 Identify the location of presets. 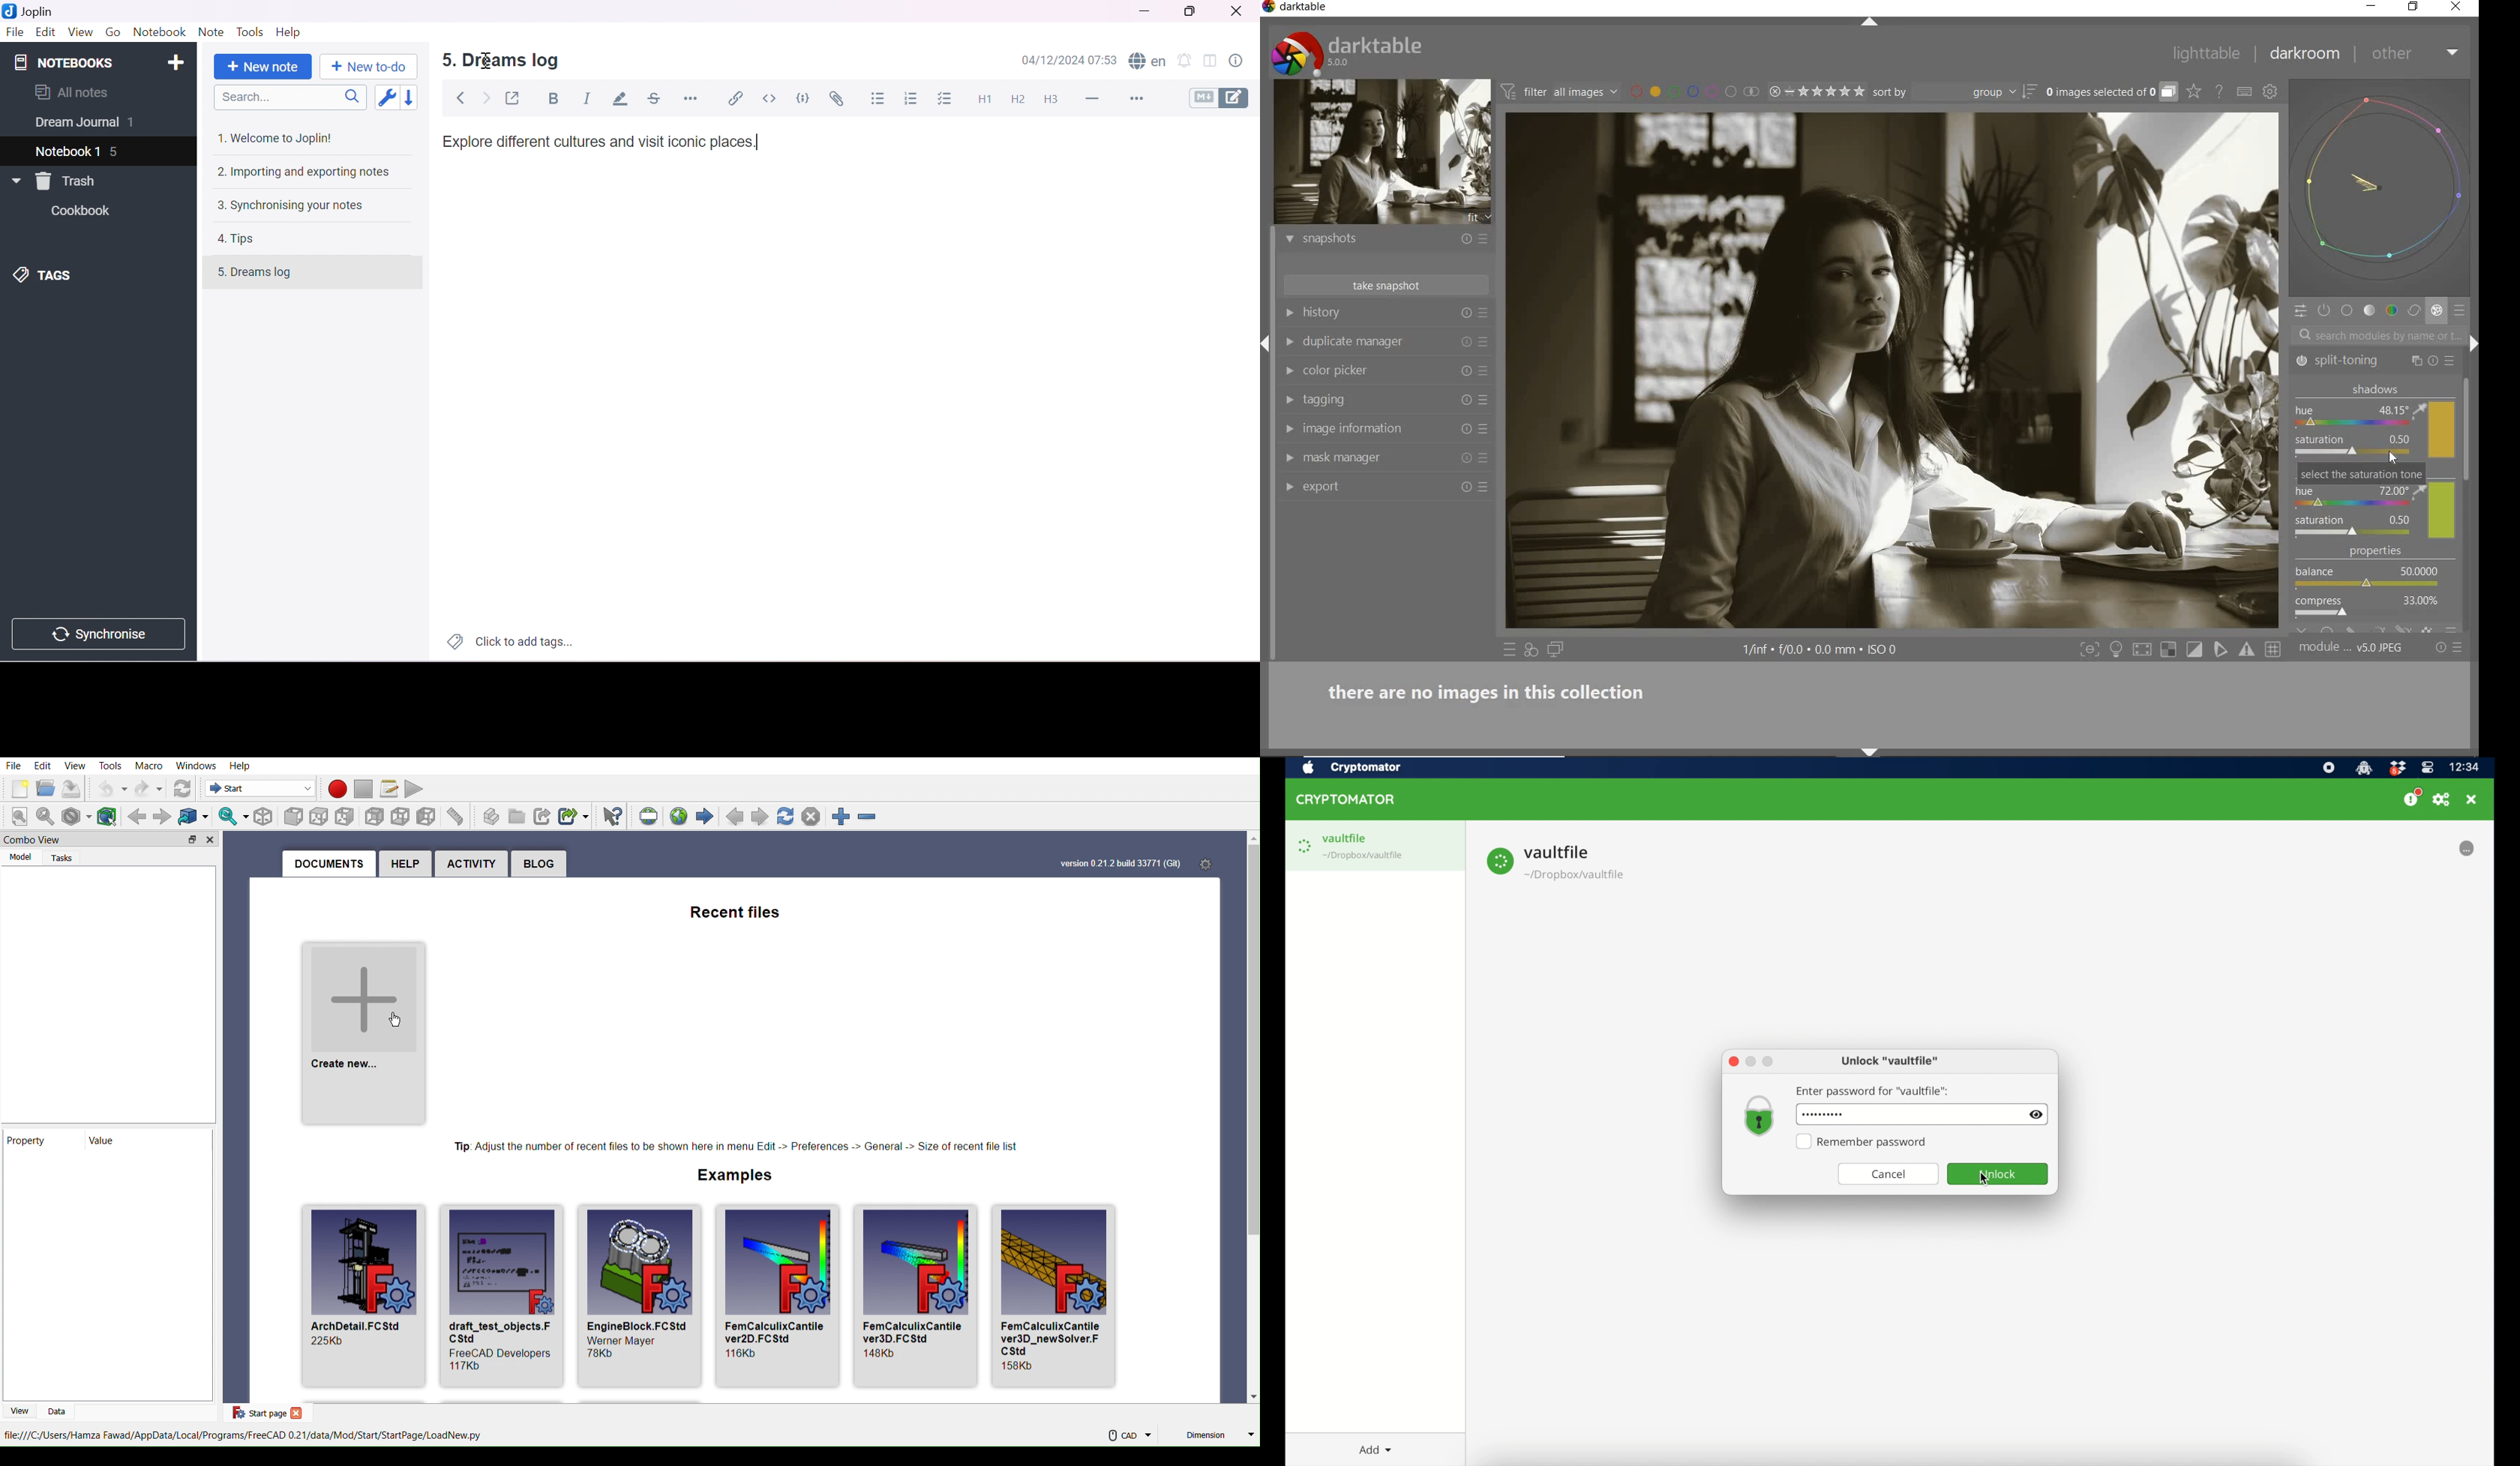
(2452, 361).